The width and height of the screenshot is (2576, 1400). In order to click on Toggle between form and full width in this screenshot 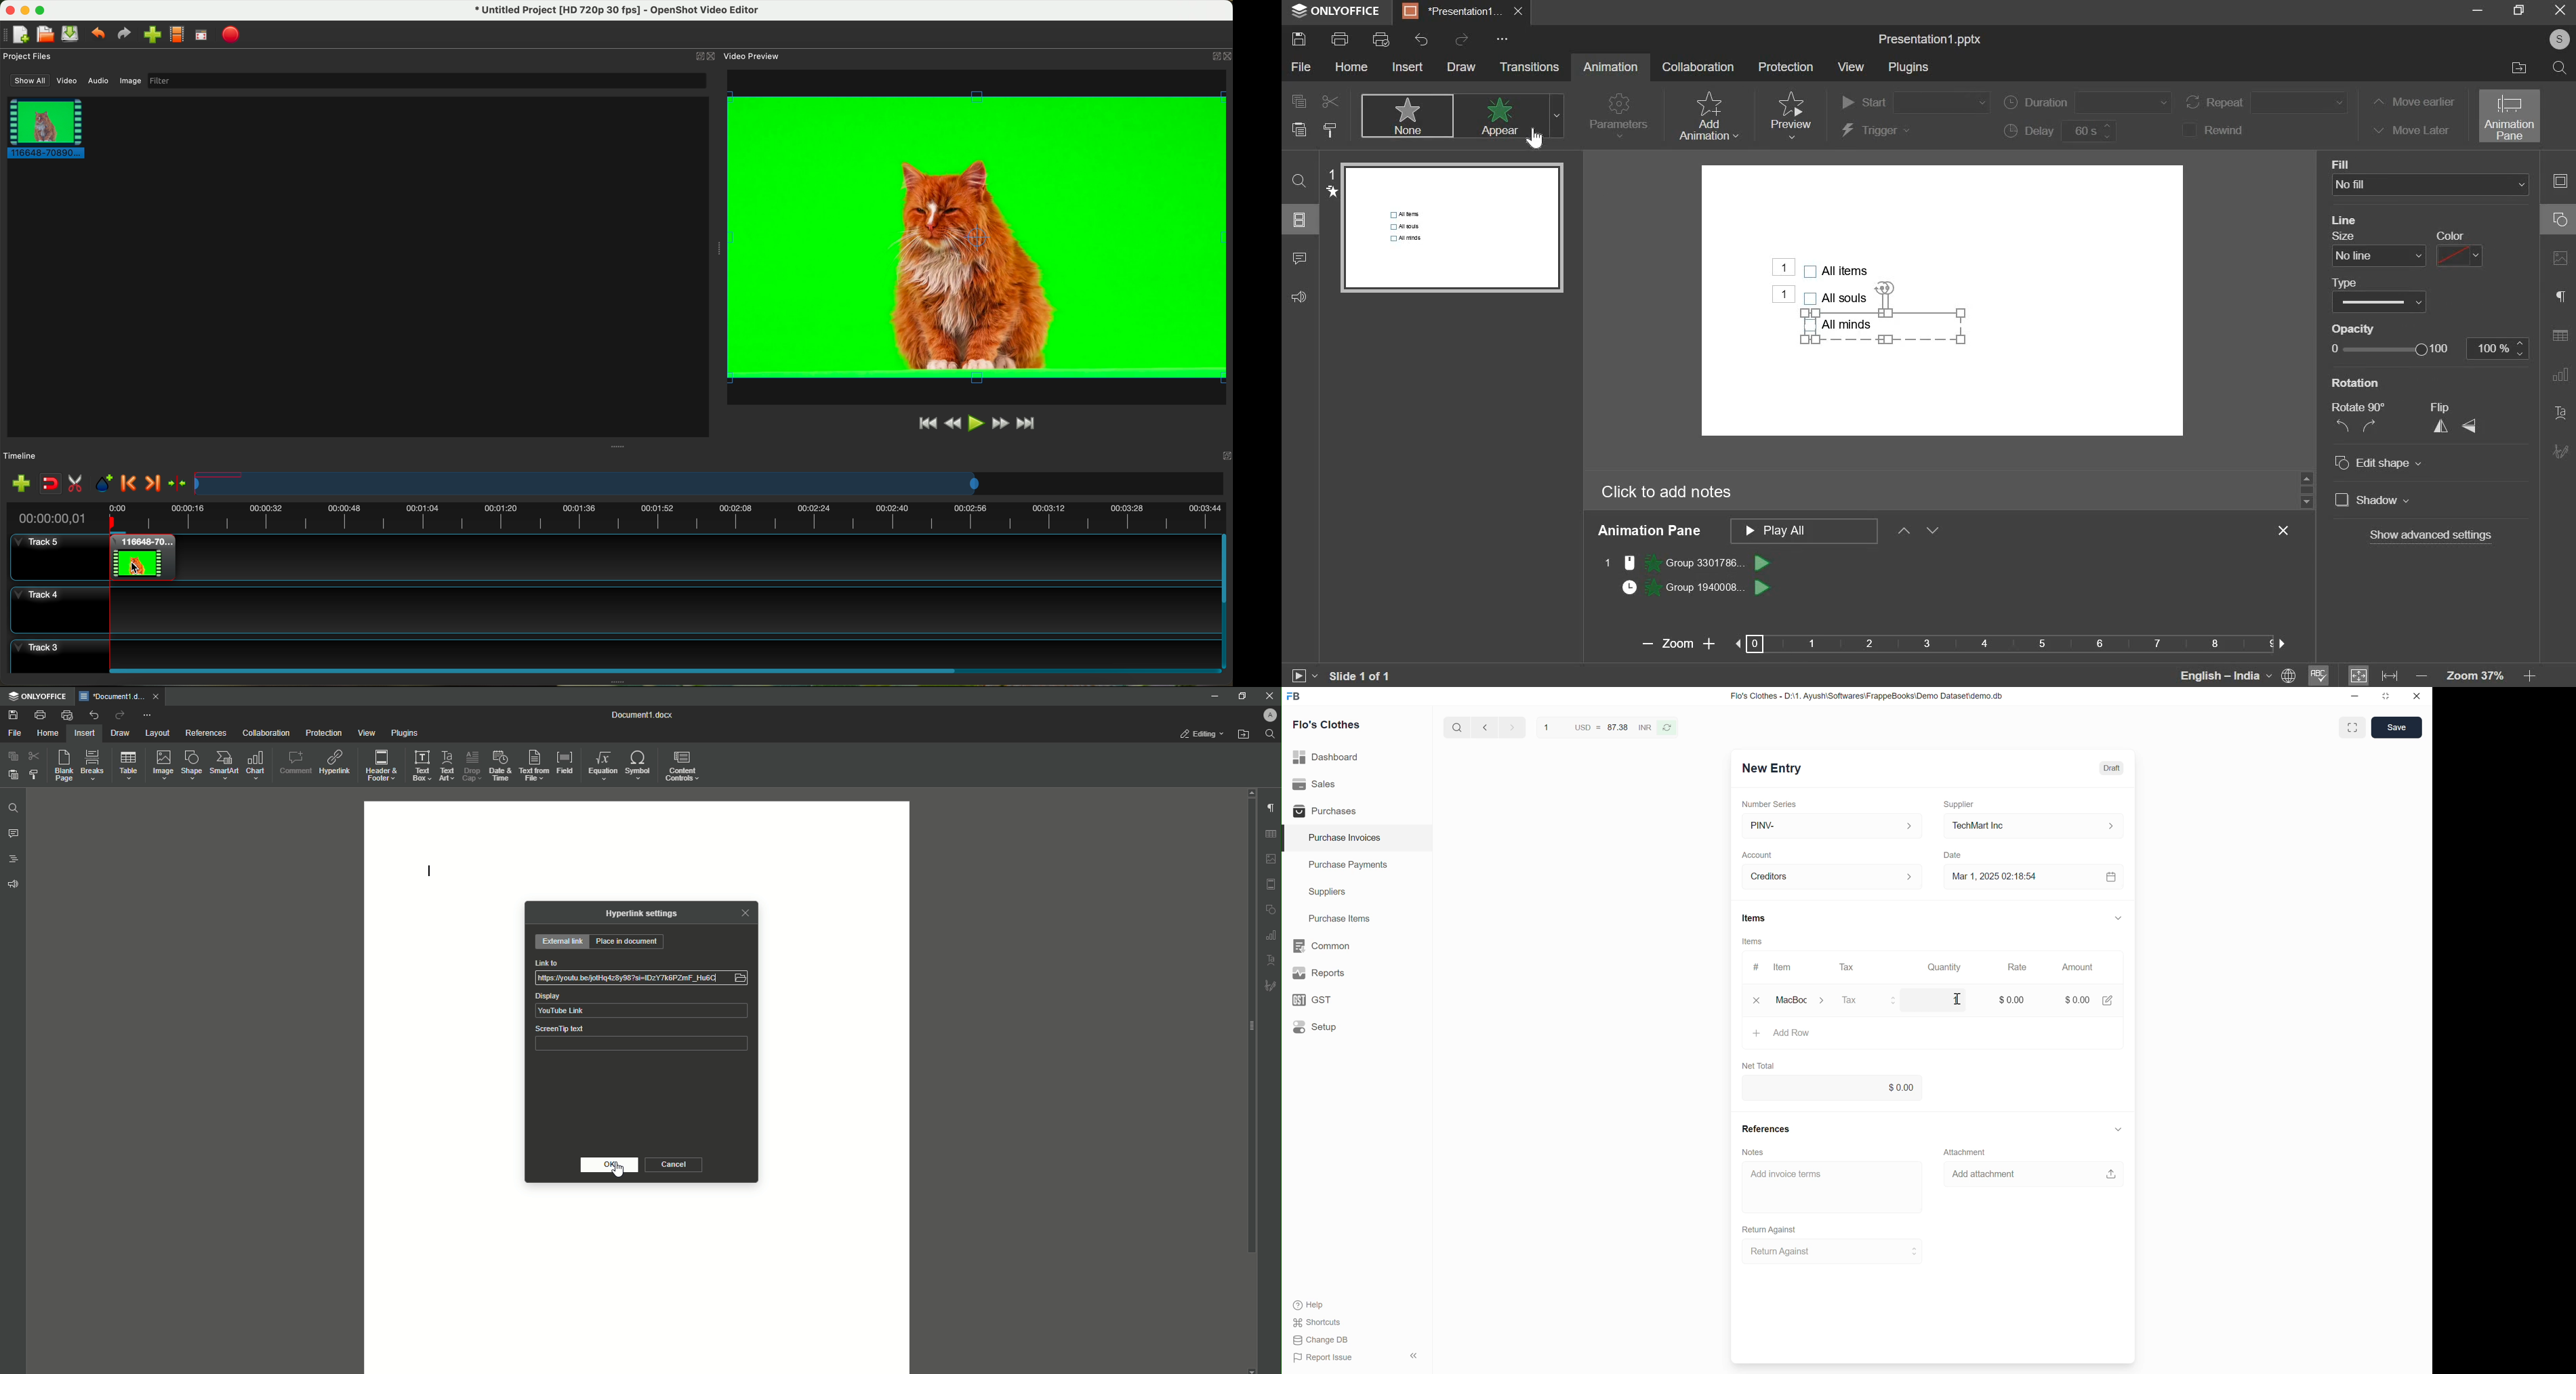, I will do `click(2352, 727)`.